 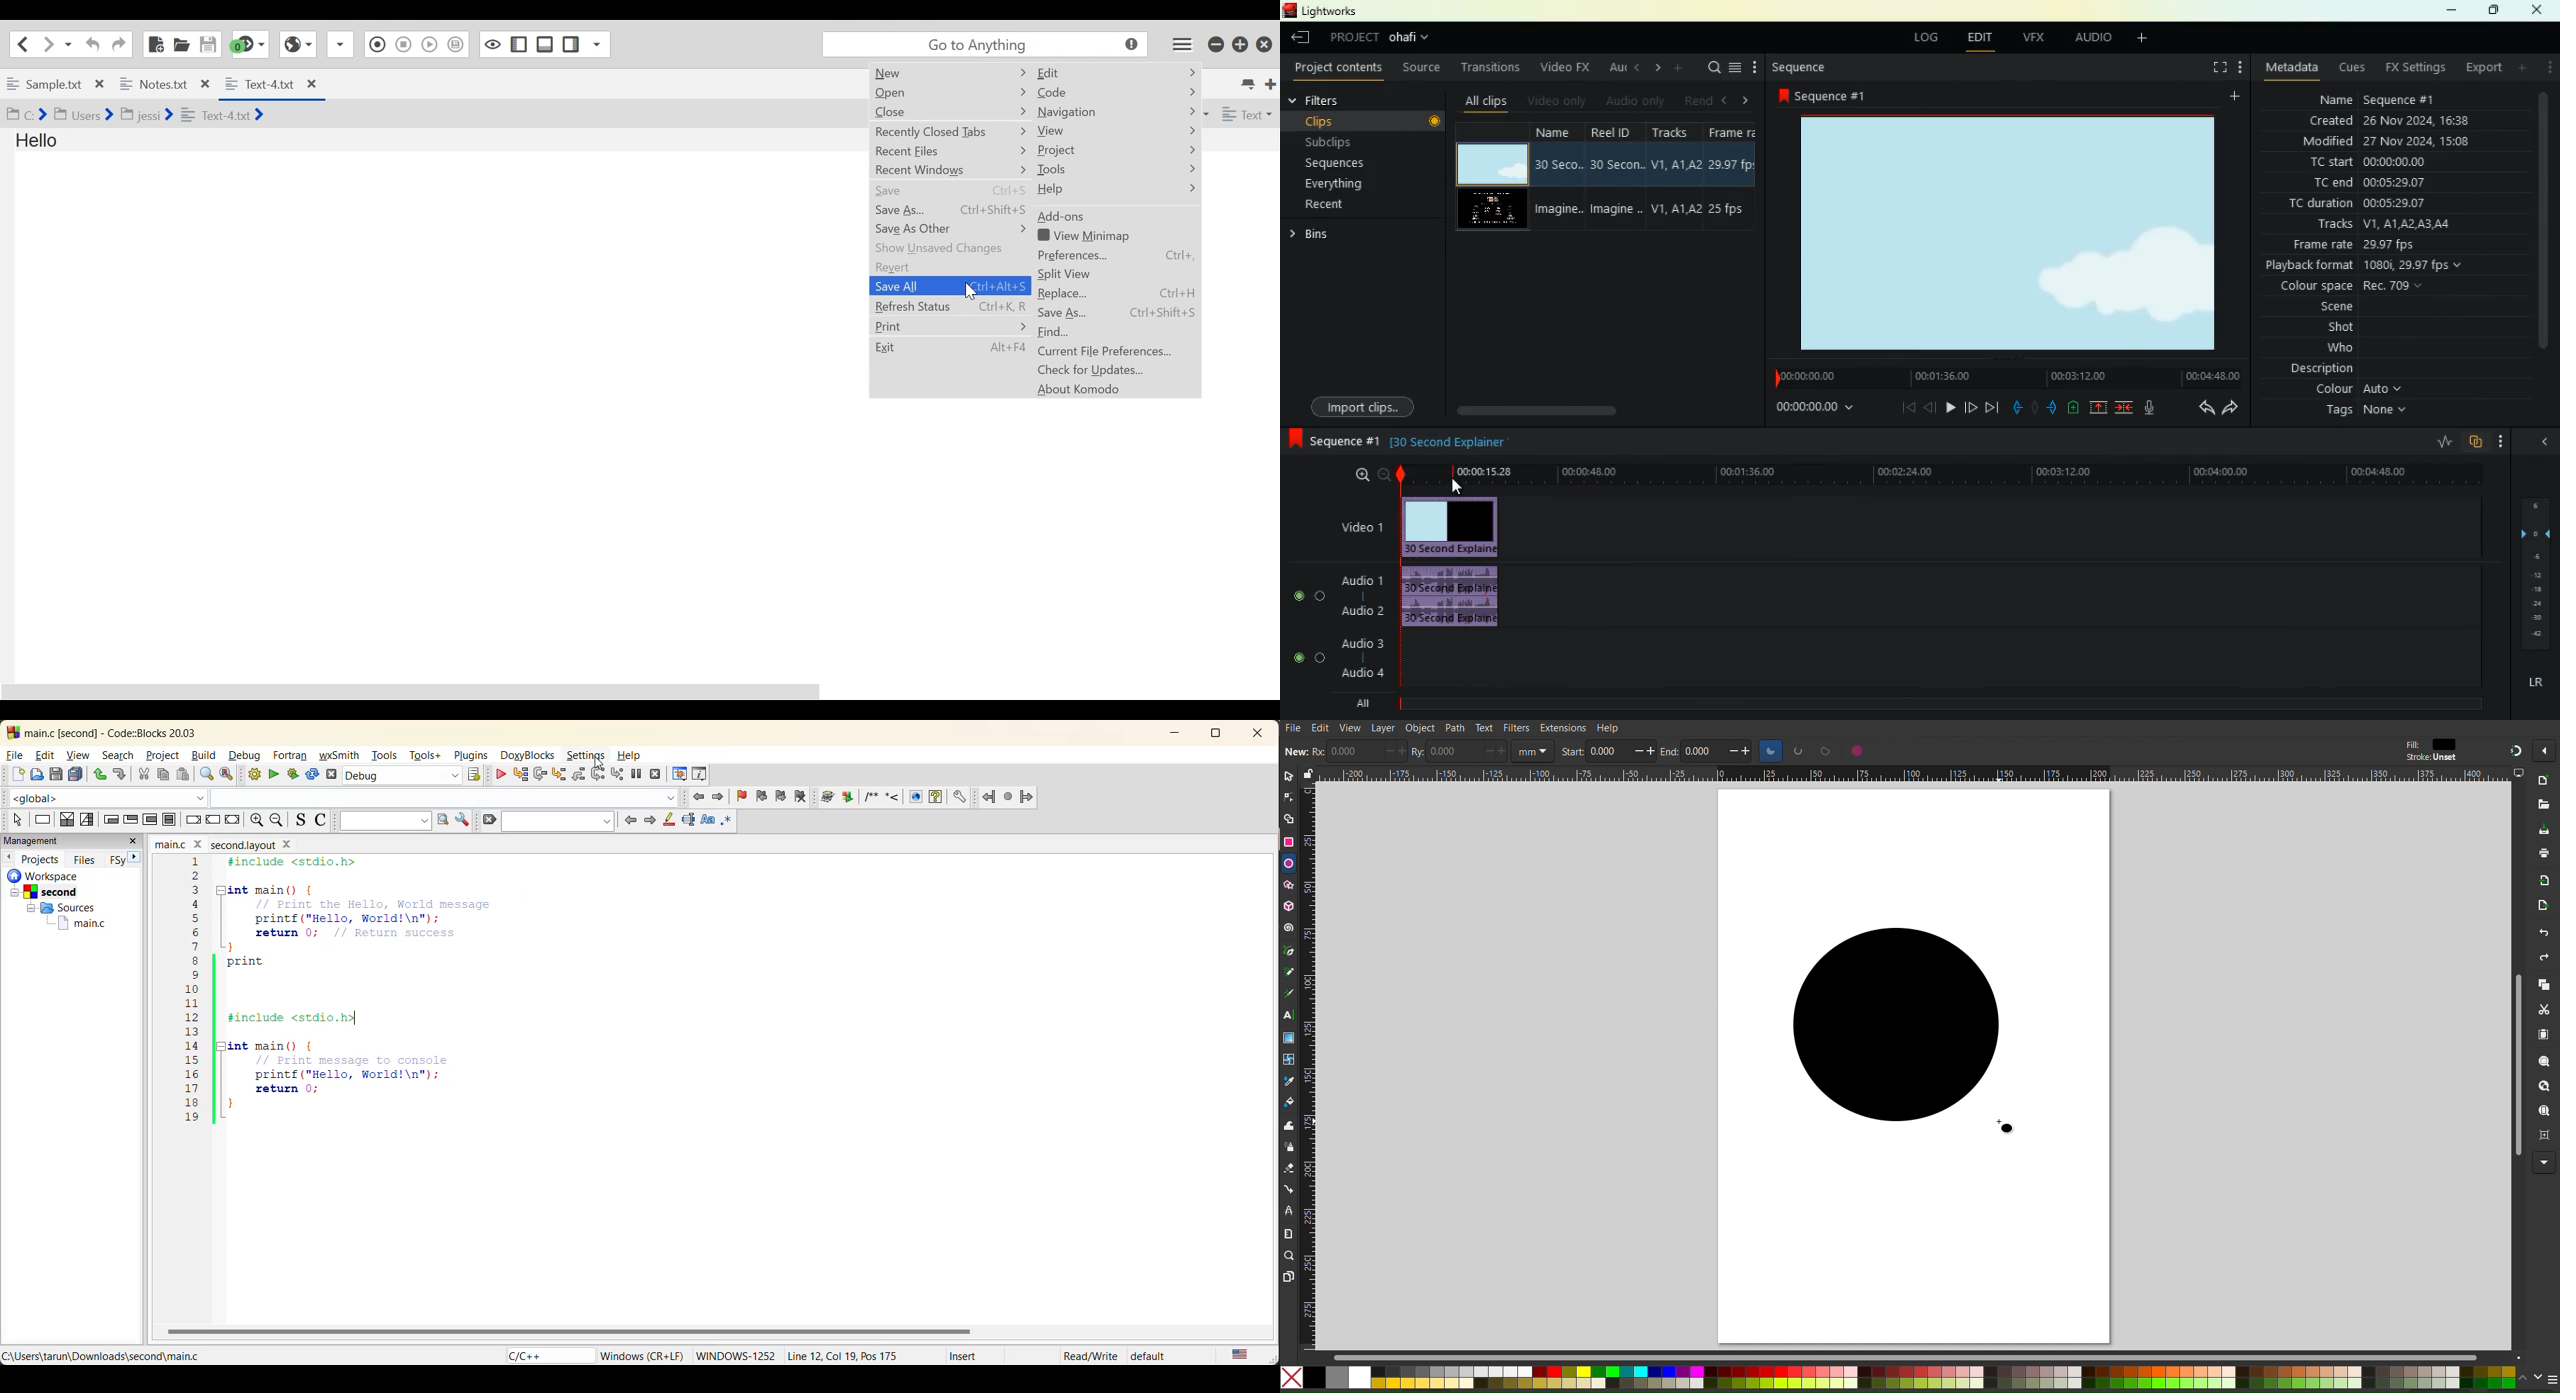 I want to click on new, so click(x=1297, y=752).